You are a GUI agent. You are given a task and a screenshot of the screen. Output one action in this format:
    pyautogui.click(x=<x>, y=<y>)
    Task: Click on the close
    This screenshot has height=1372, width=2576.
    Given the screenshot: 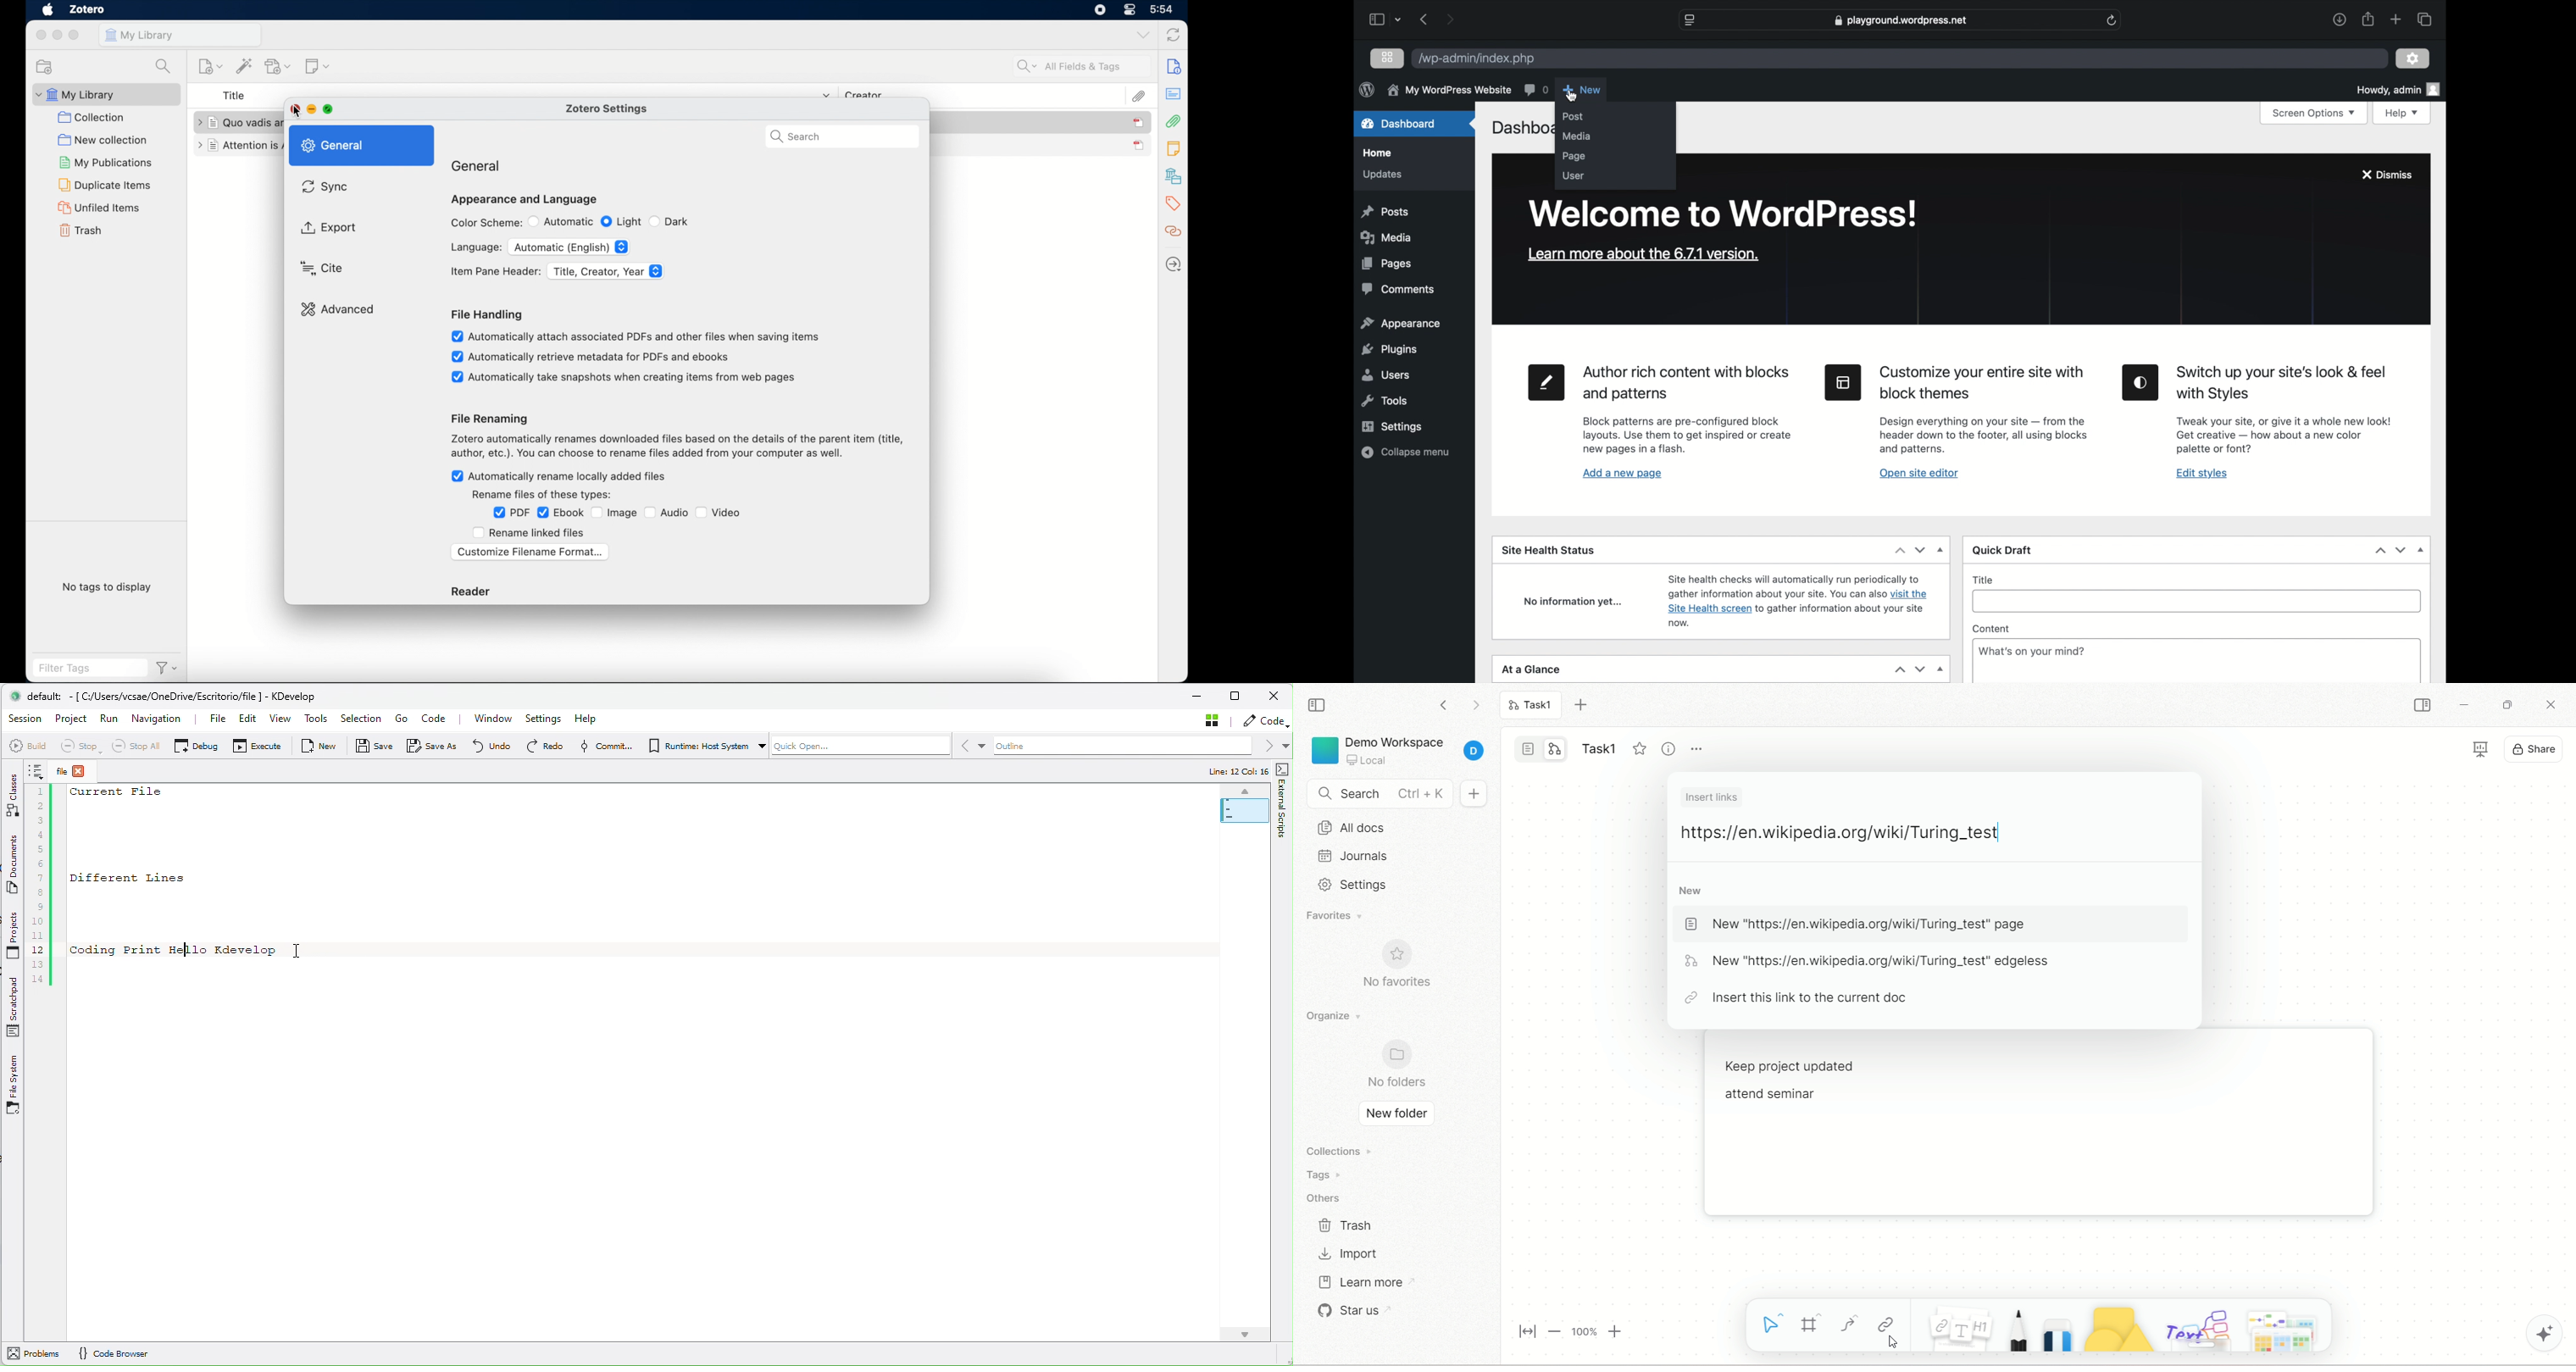 What is the action you would take?
    pyautogui.click(x=296, y=109)
    